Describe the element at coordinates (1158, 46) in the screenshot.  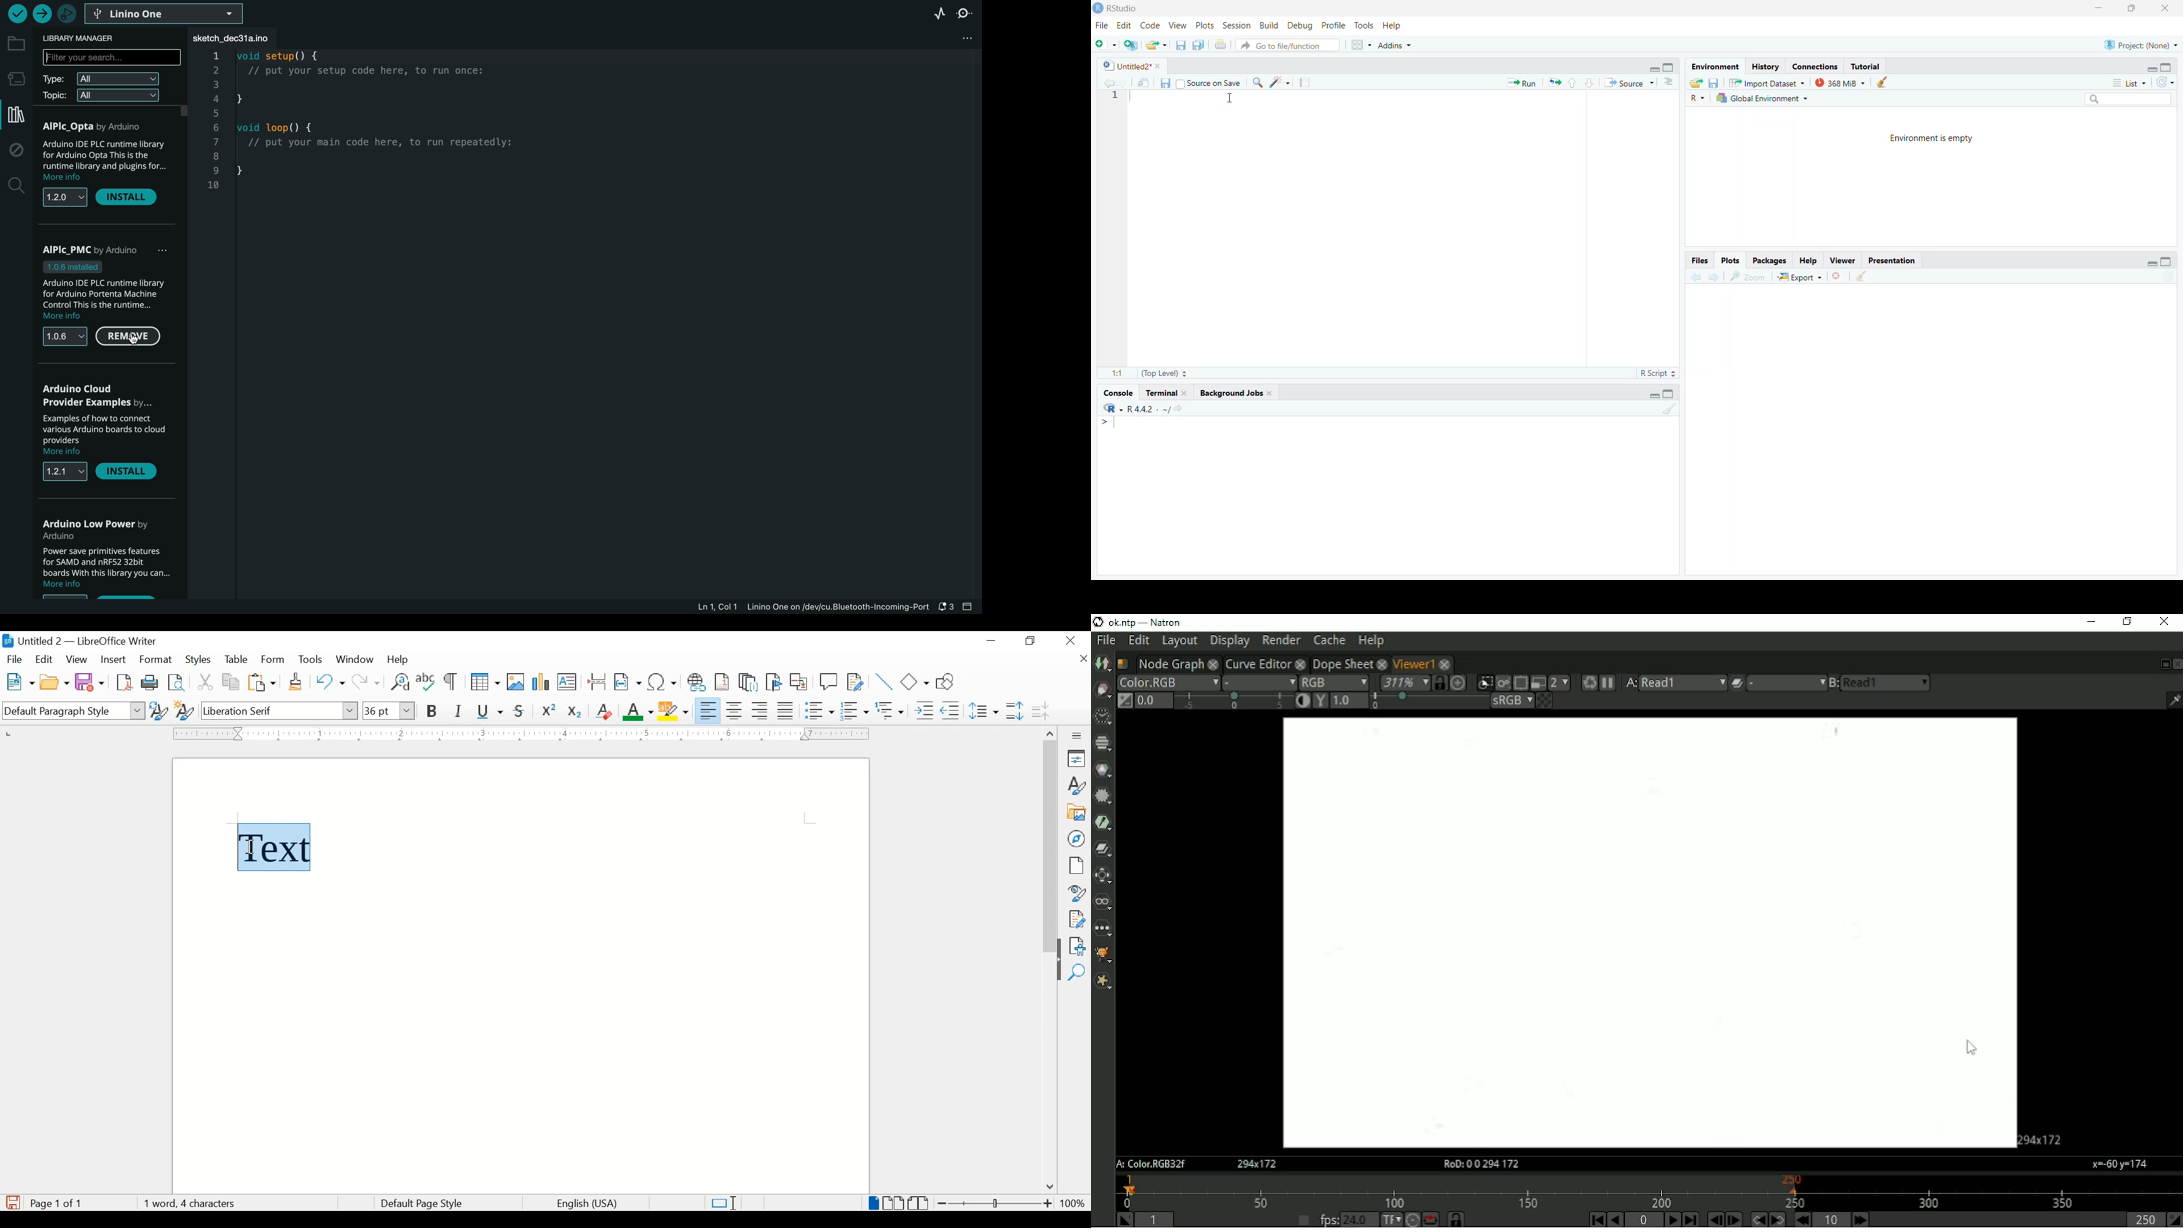
I see `export` at that location.